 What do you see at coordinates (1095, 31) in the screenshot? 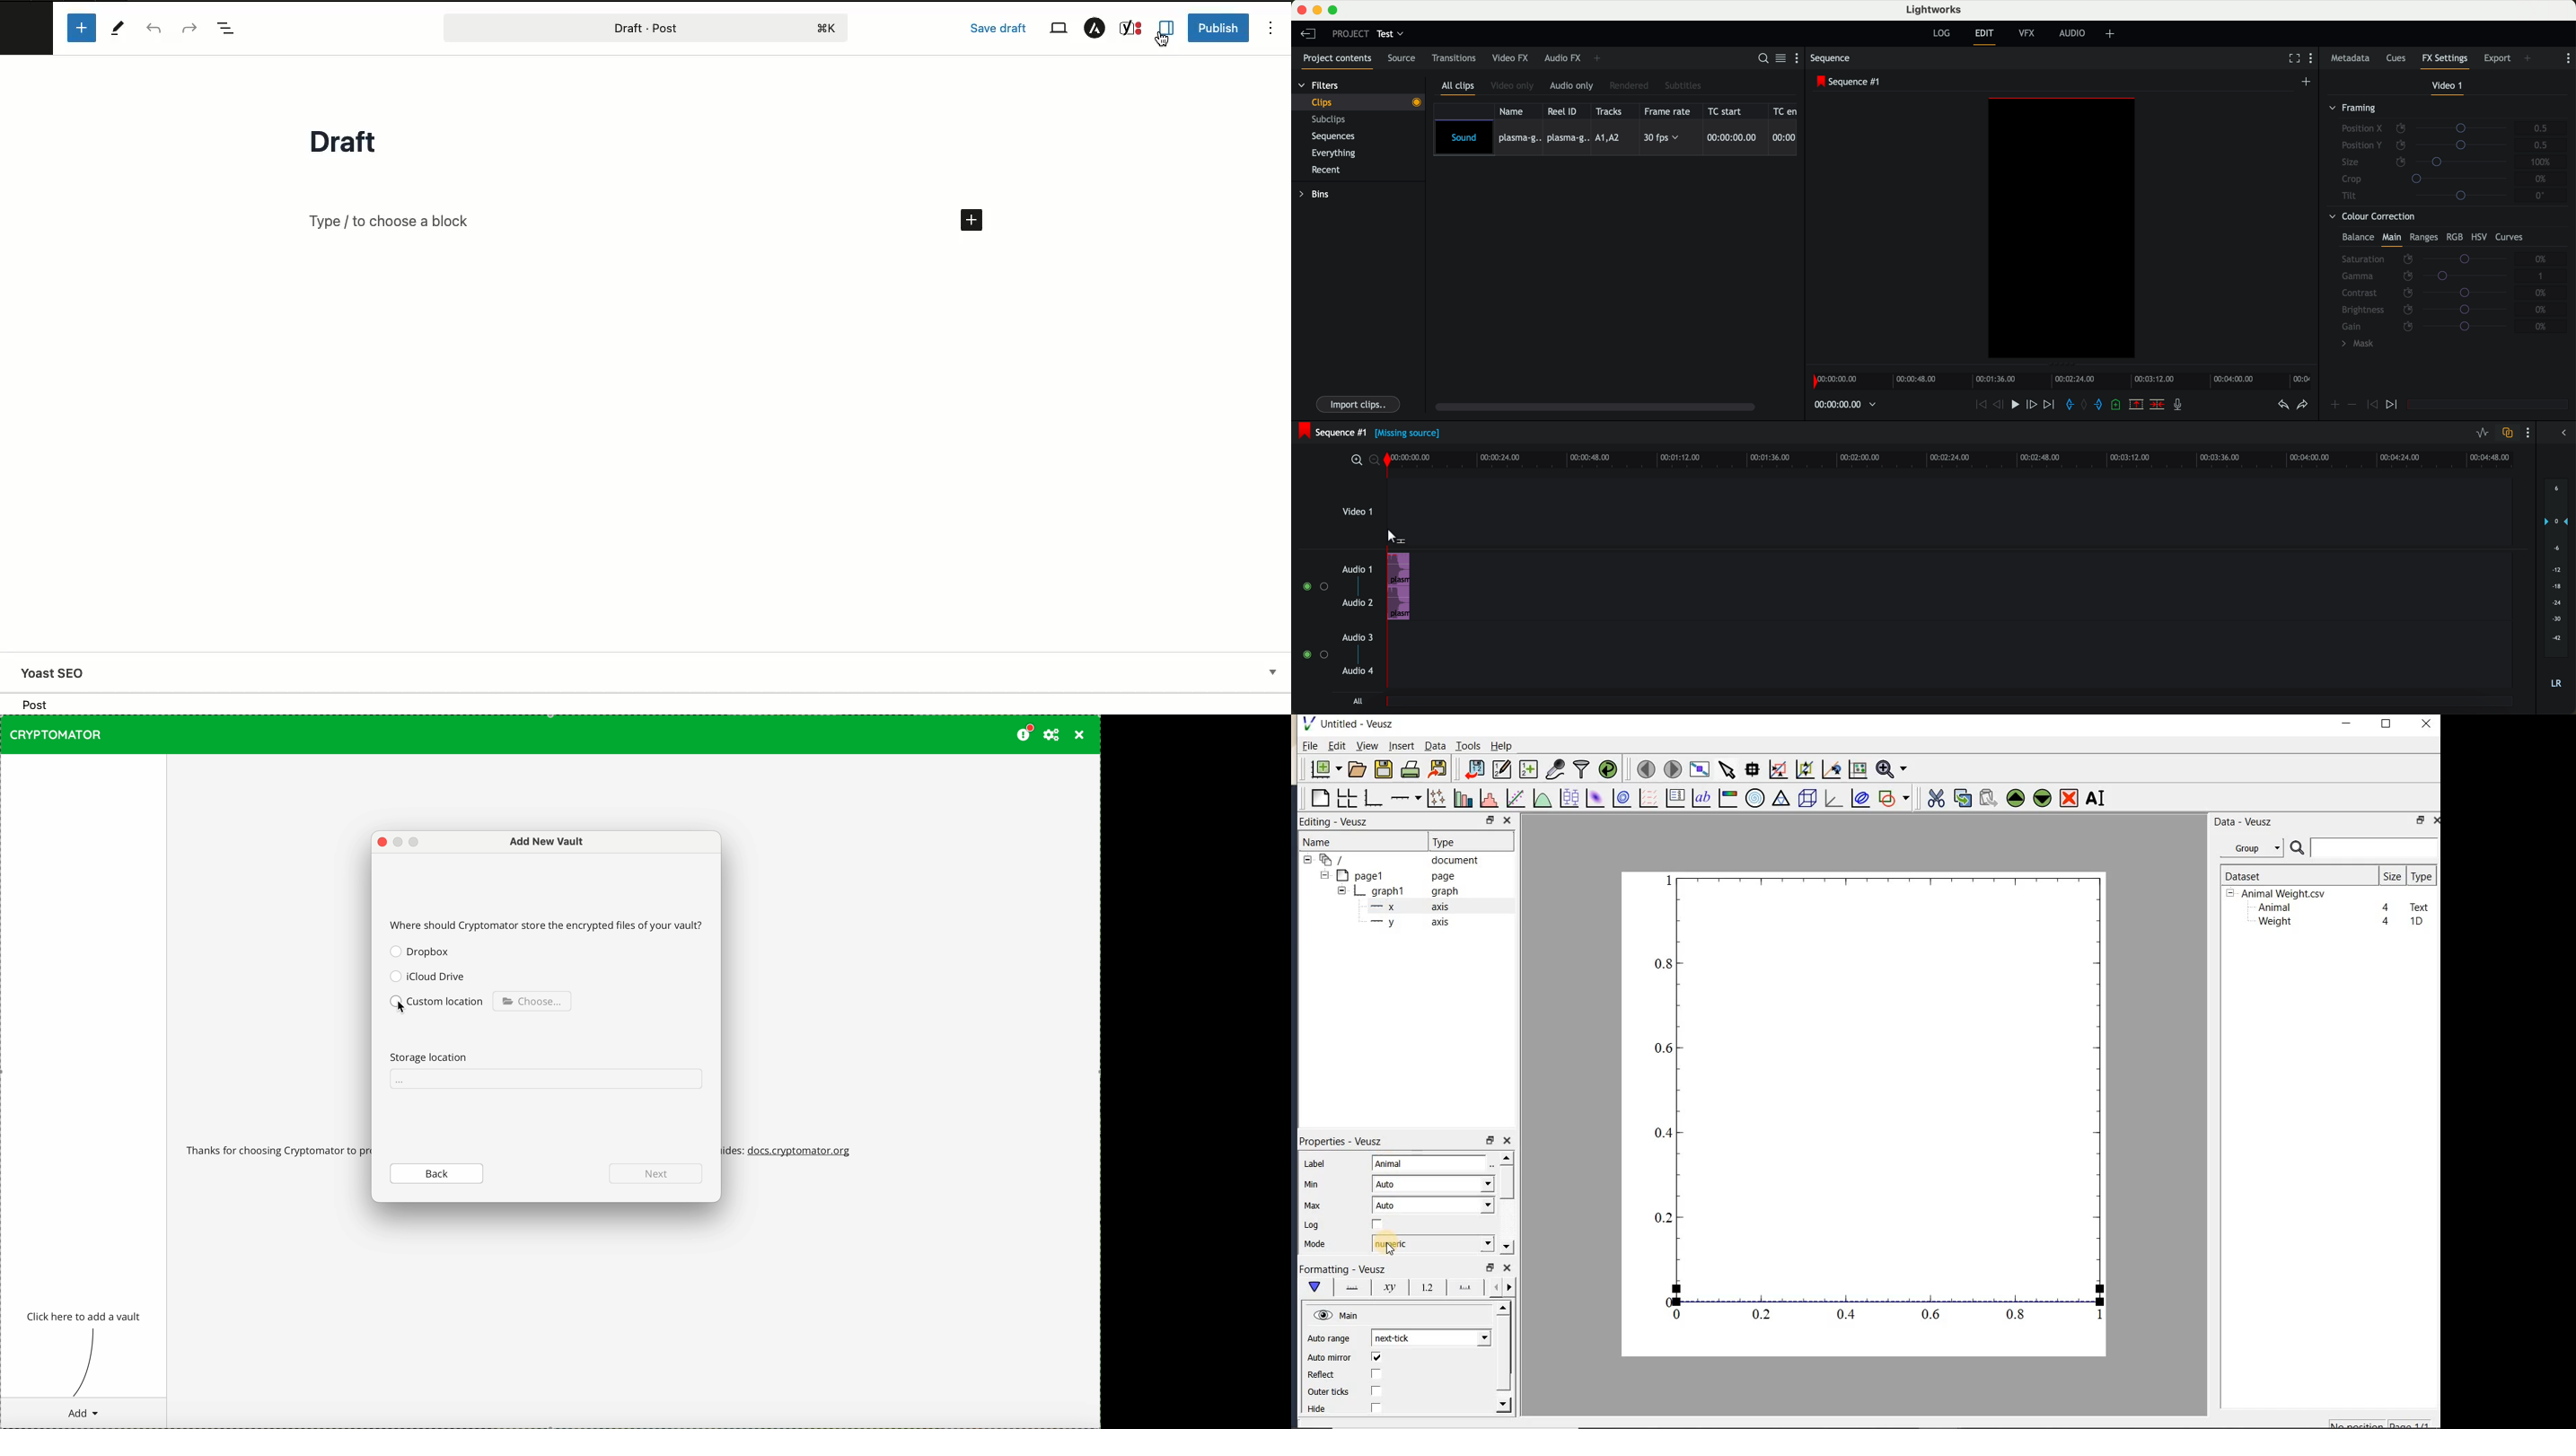
I see `Astra` at bounding box center [1095, 31].